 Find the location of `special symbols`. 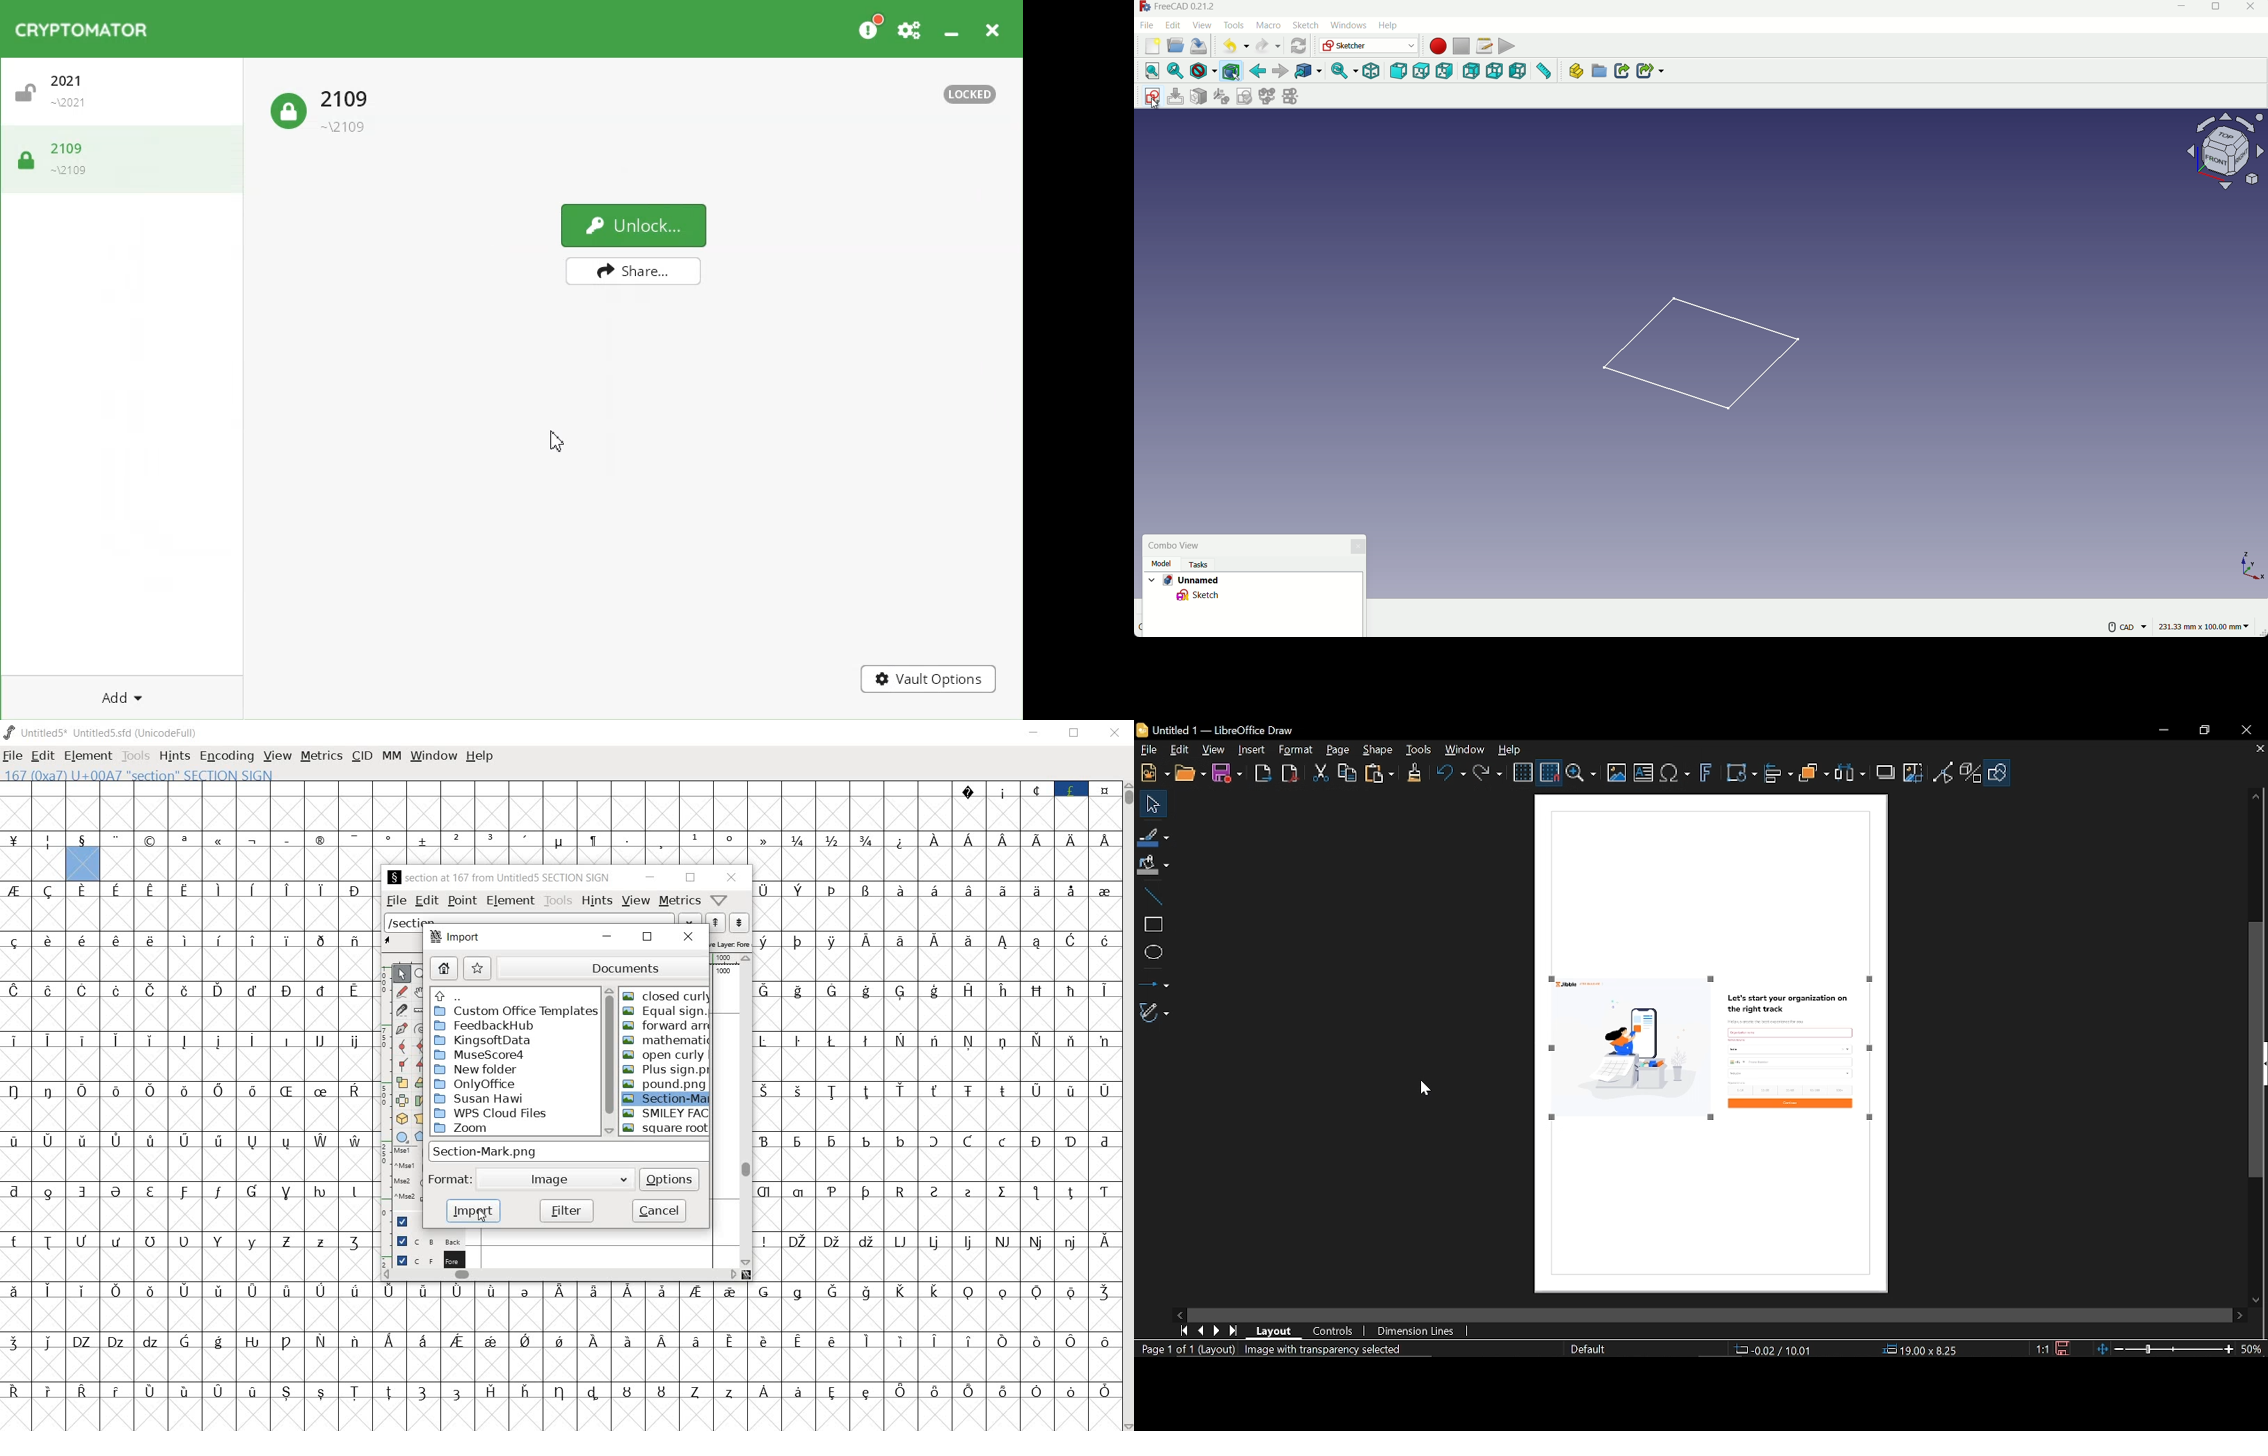

special symbols is located at coordinates (394, 841).